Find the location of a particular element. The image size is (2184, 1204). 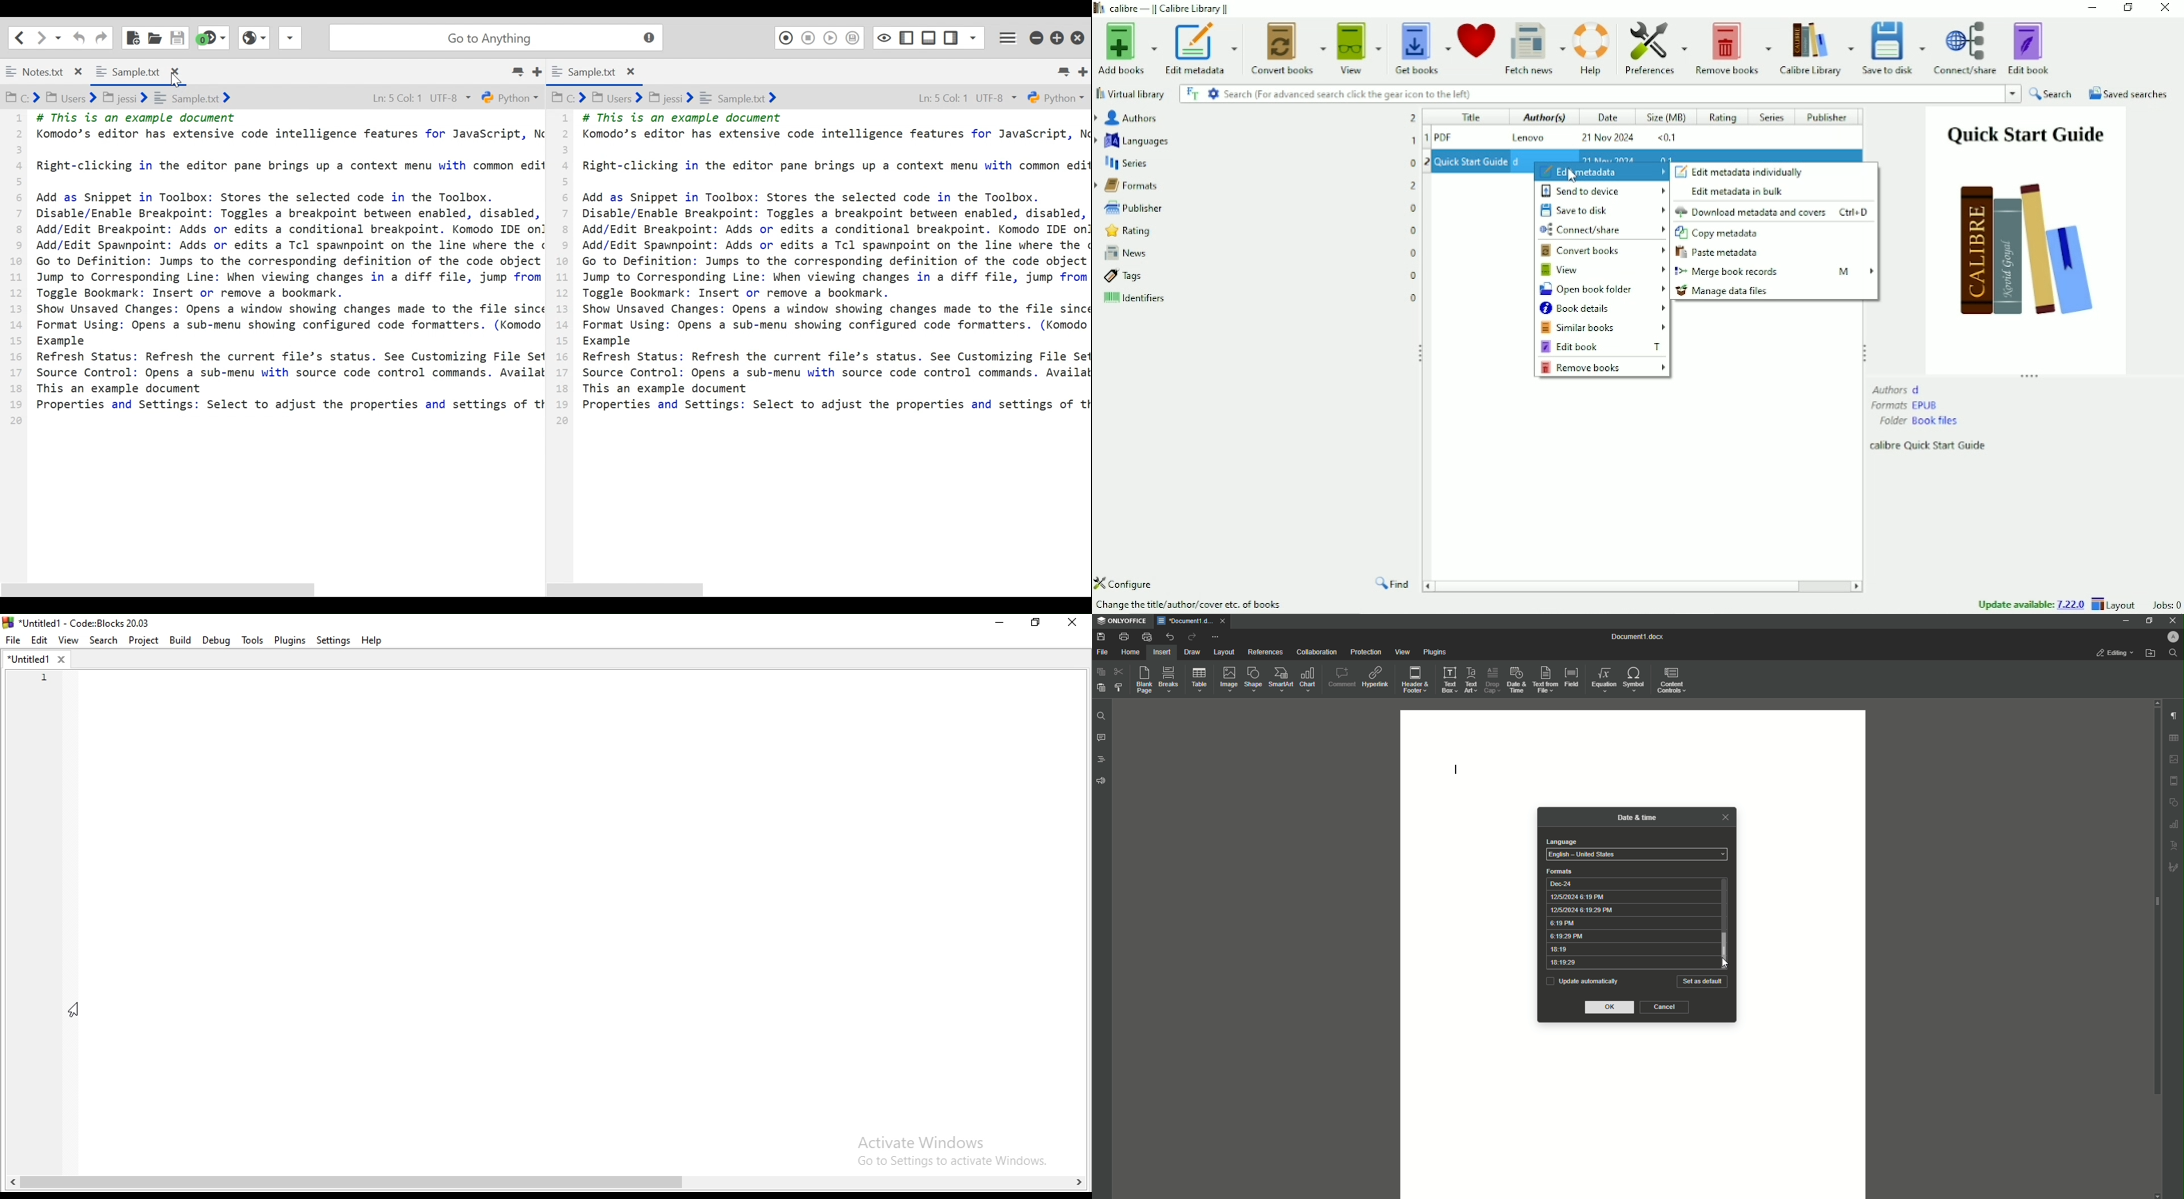

Connect/share is located at coordinates (1966, 48).